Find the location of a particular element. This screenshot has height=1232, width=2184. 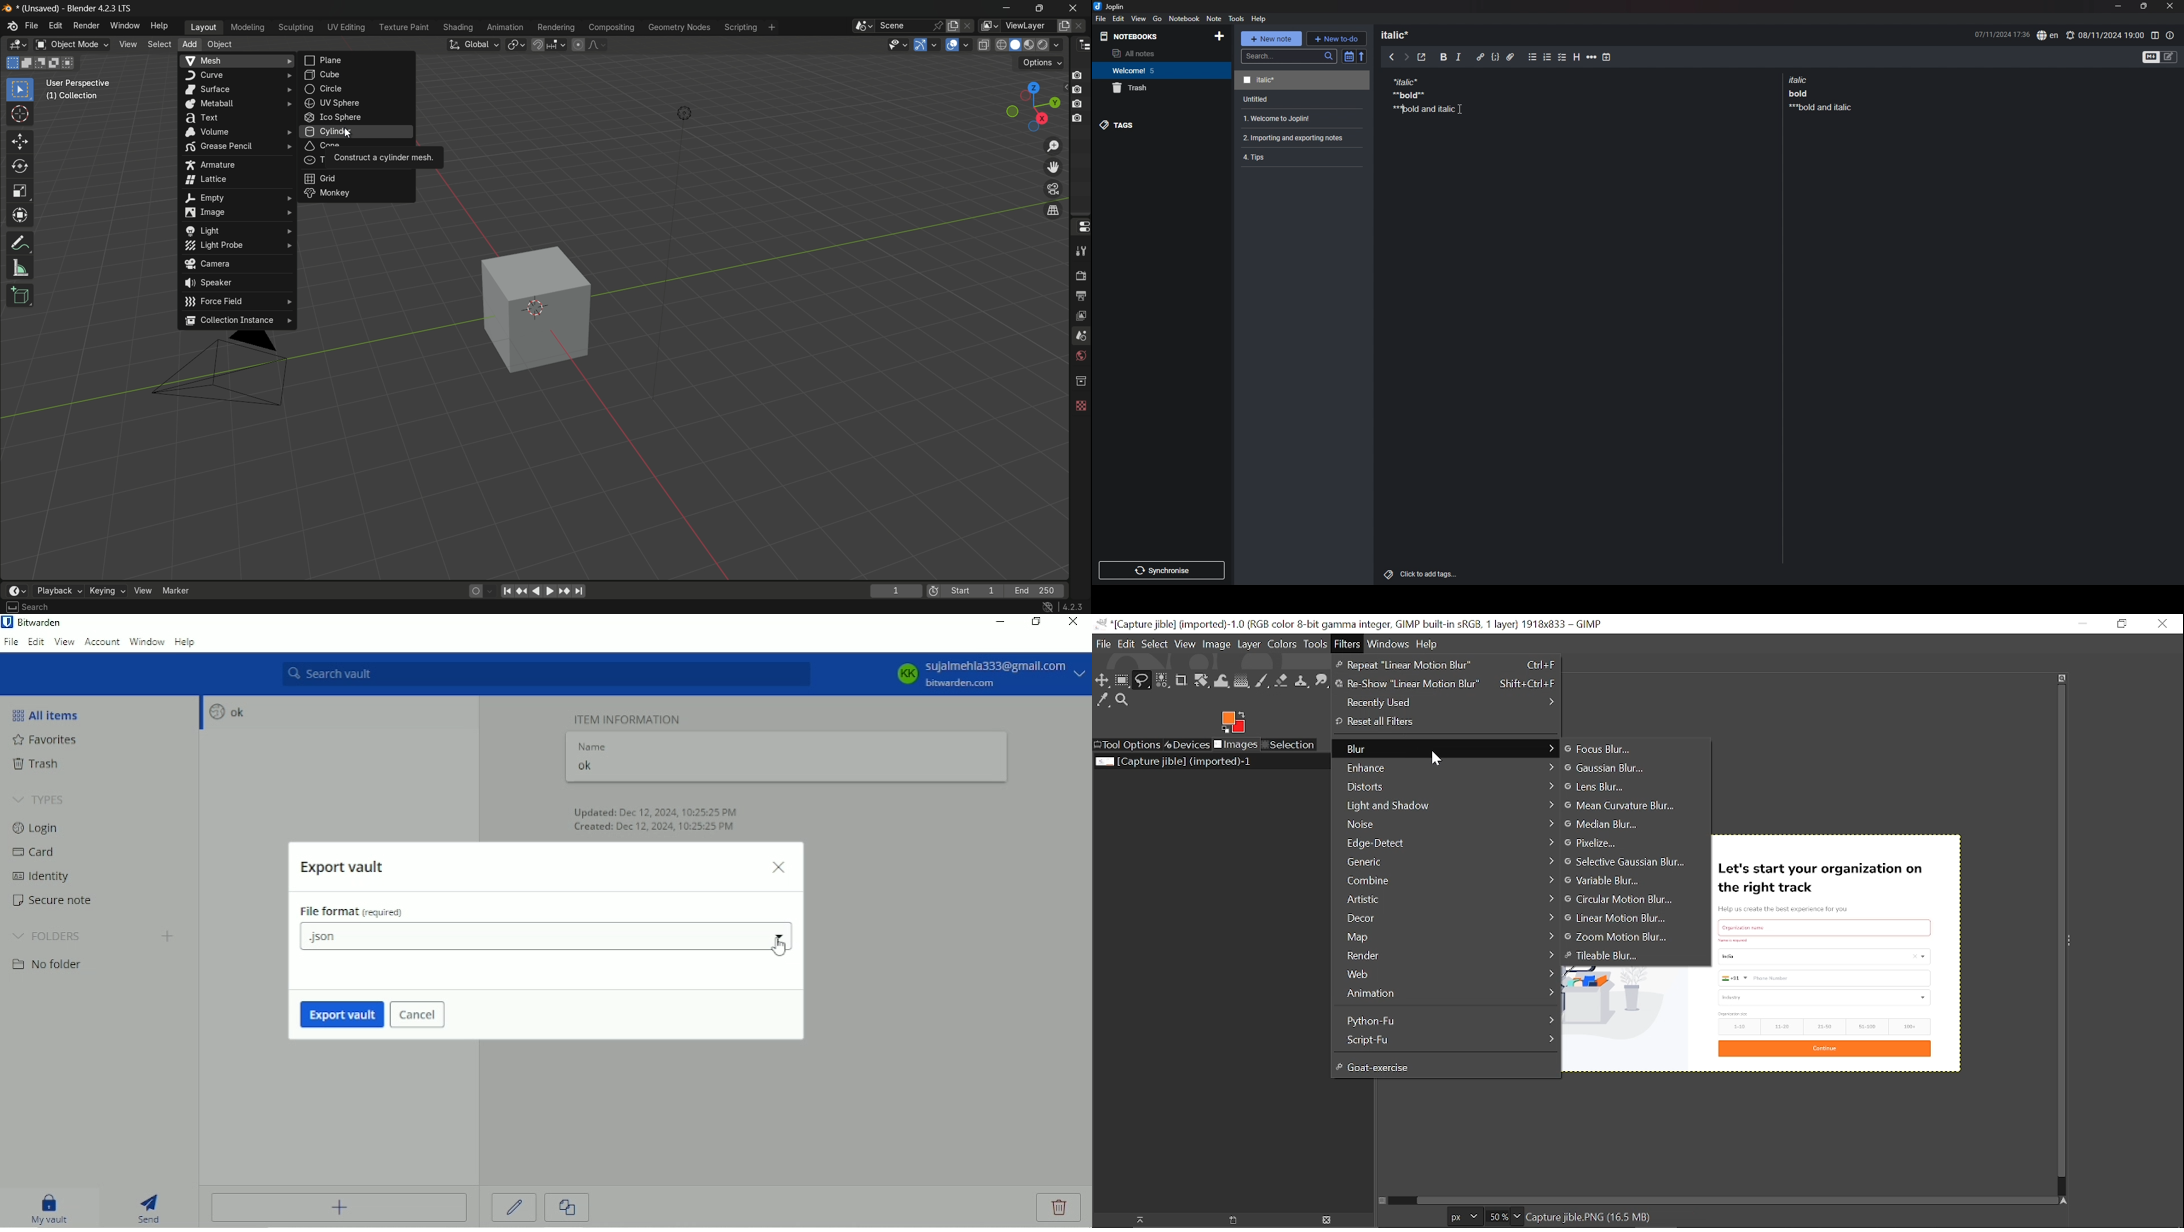

resize is located at coordinates (2143, 6).